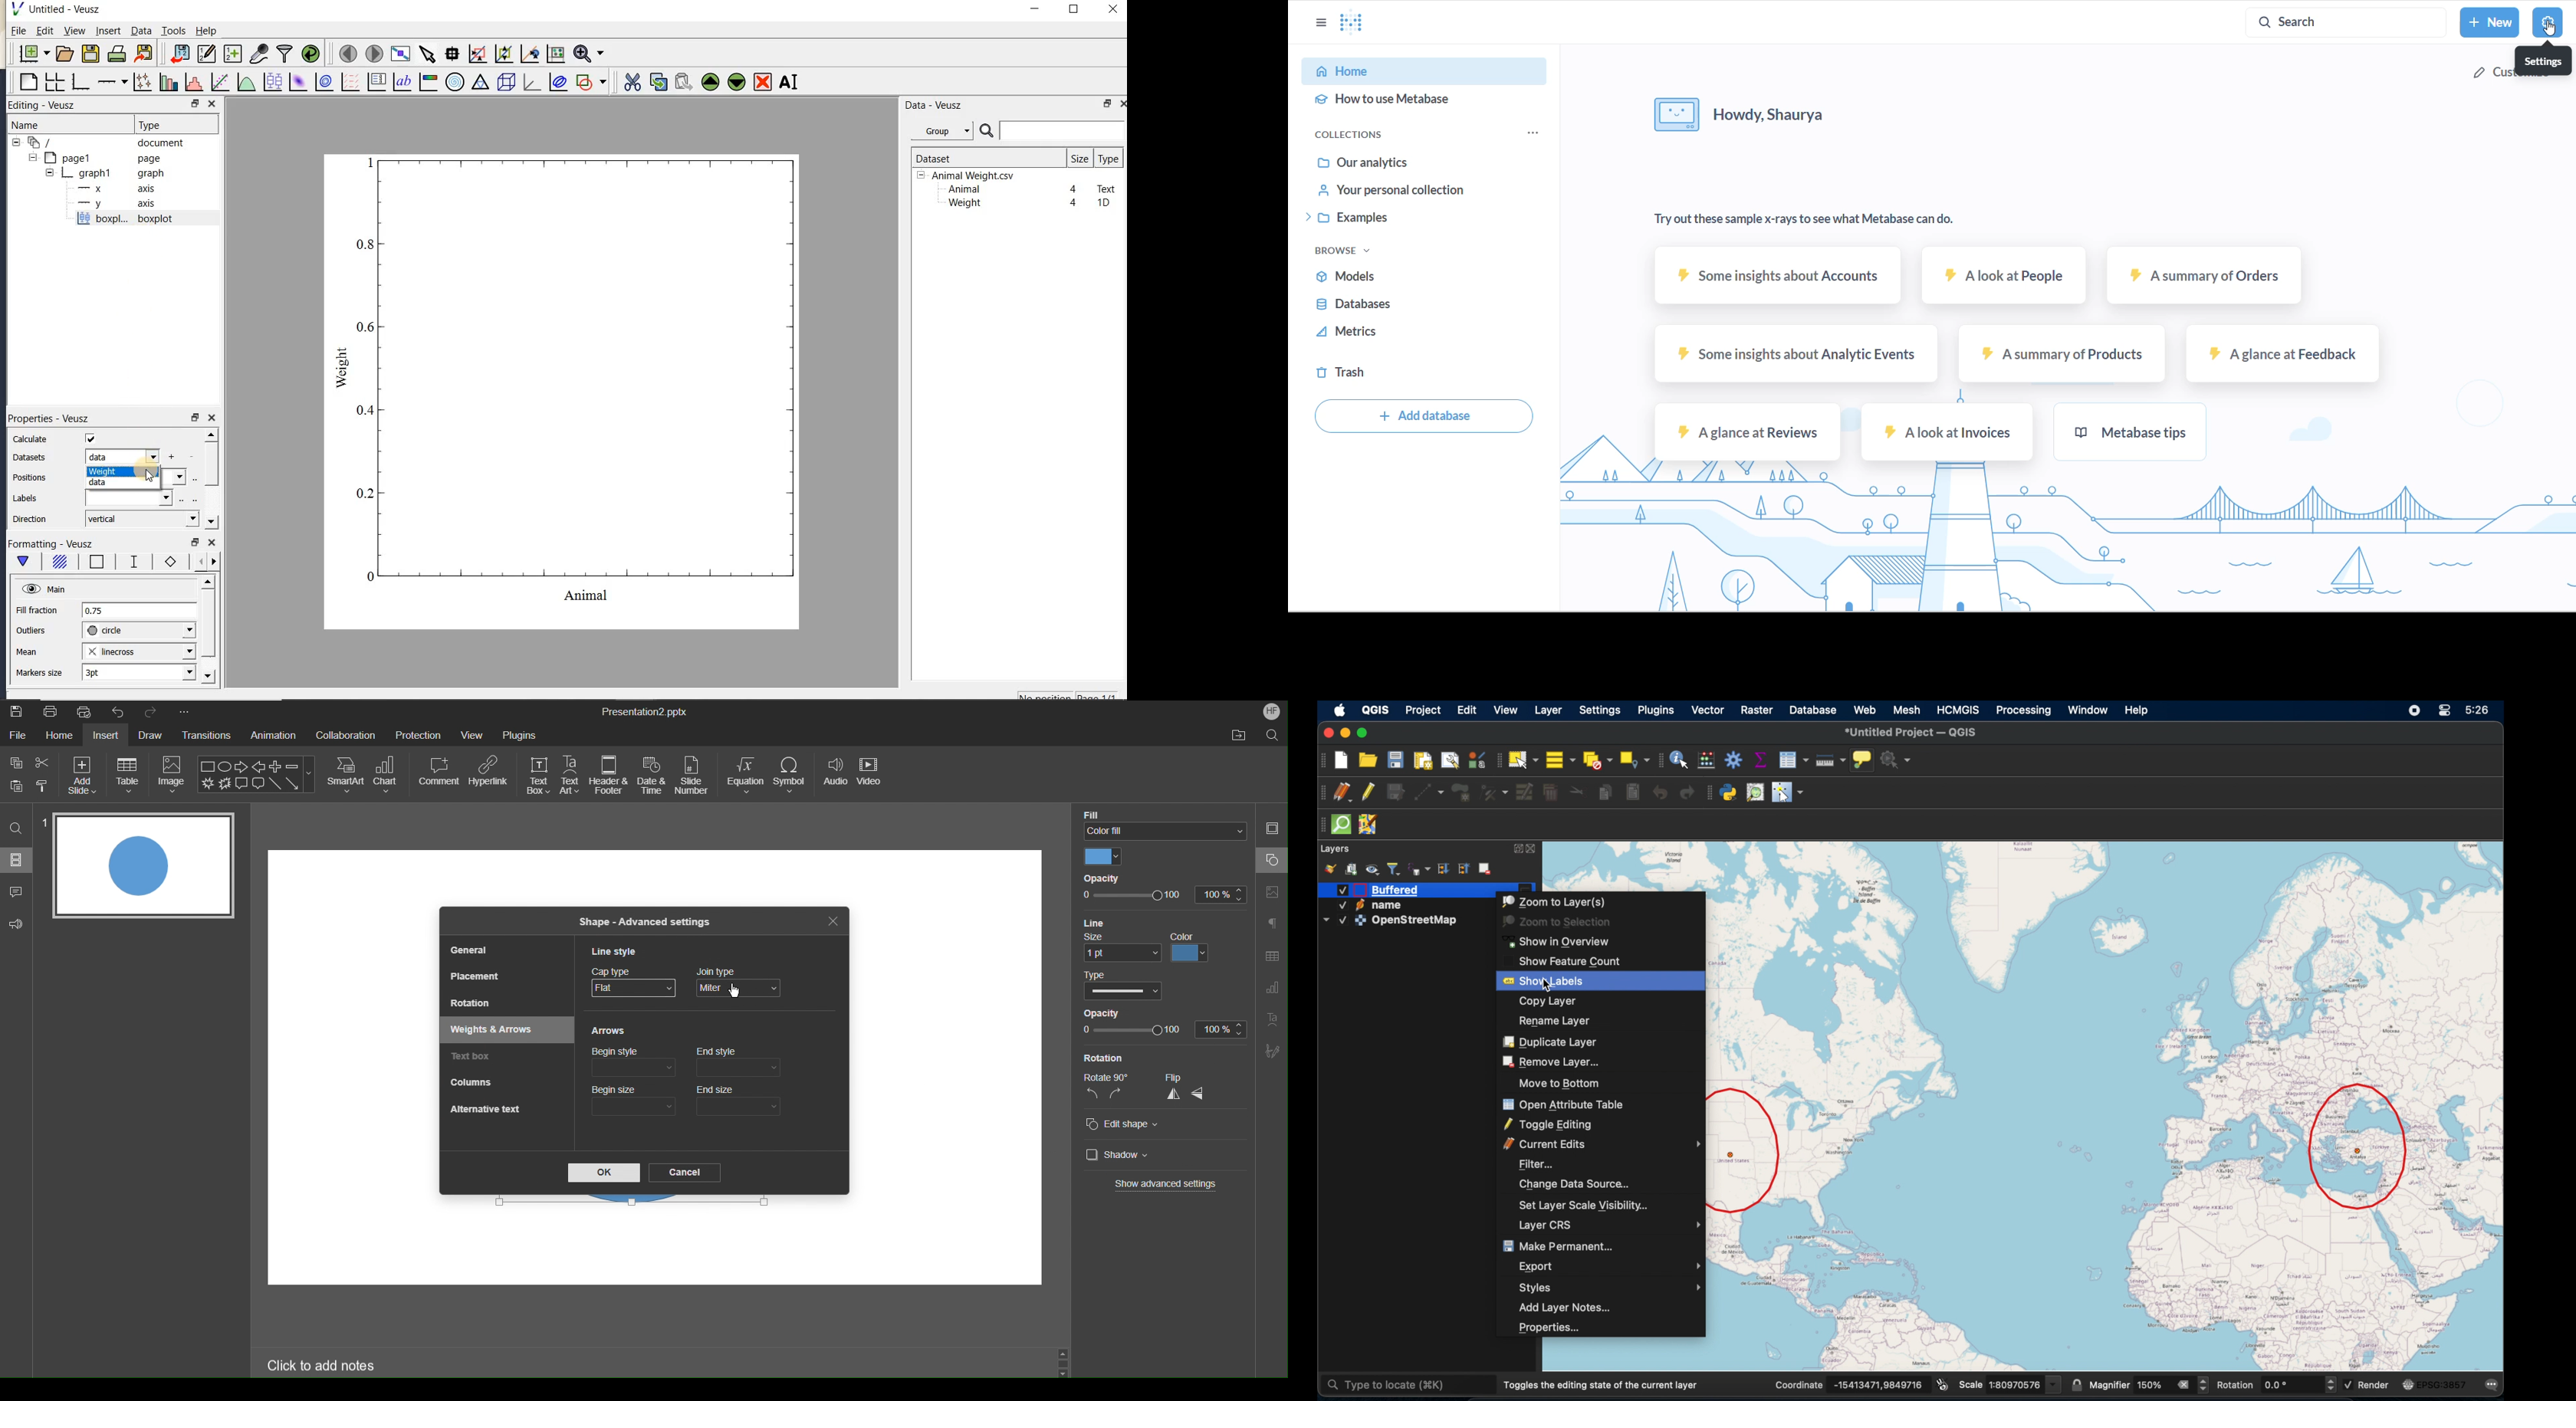 This screenshot has height=1428, width=2576. What do you see at coordinates (418, 734) in the screenshot?
I see `Protection` at bounding box center [418, 734].